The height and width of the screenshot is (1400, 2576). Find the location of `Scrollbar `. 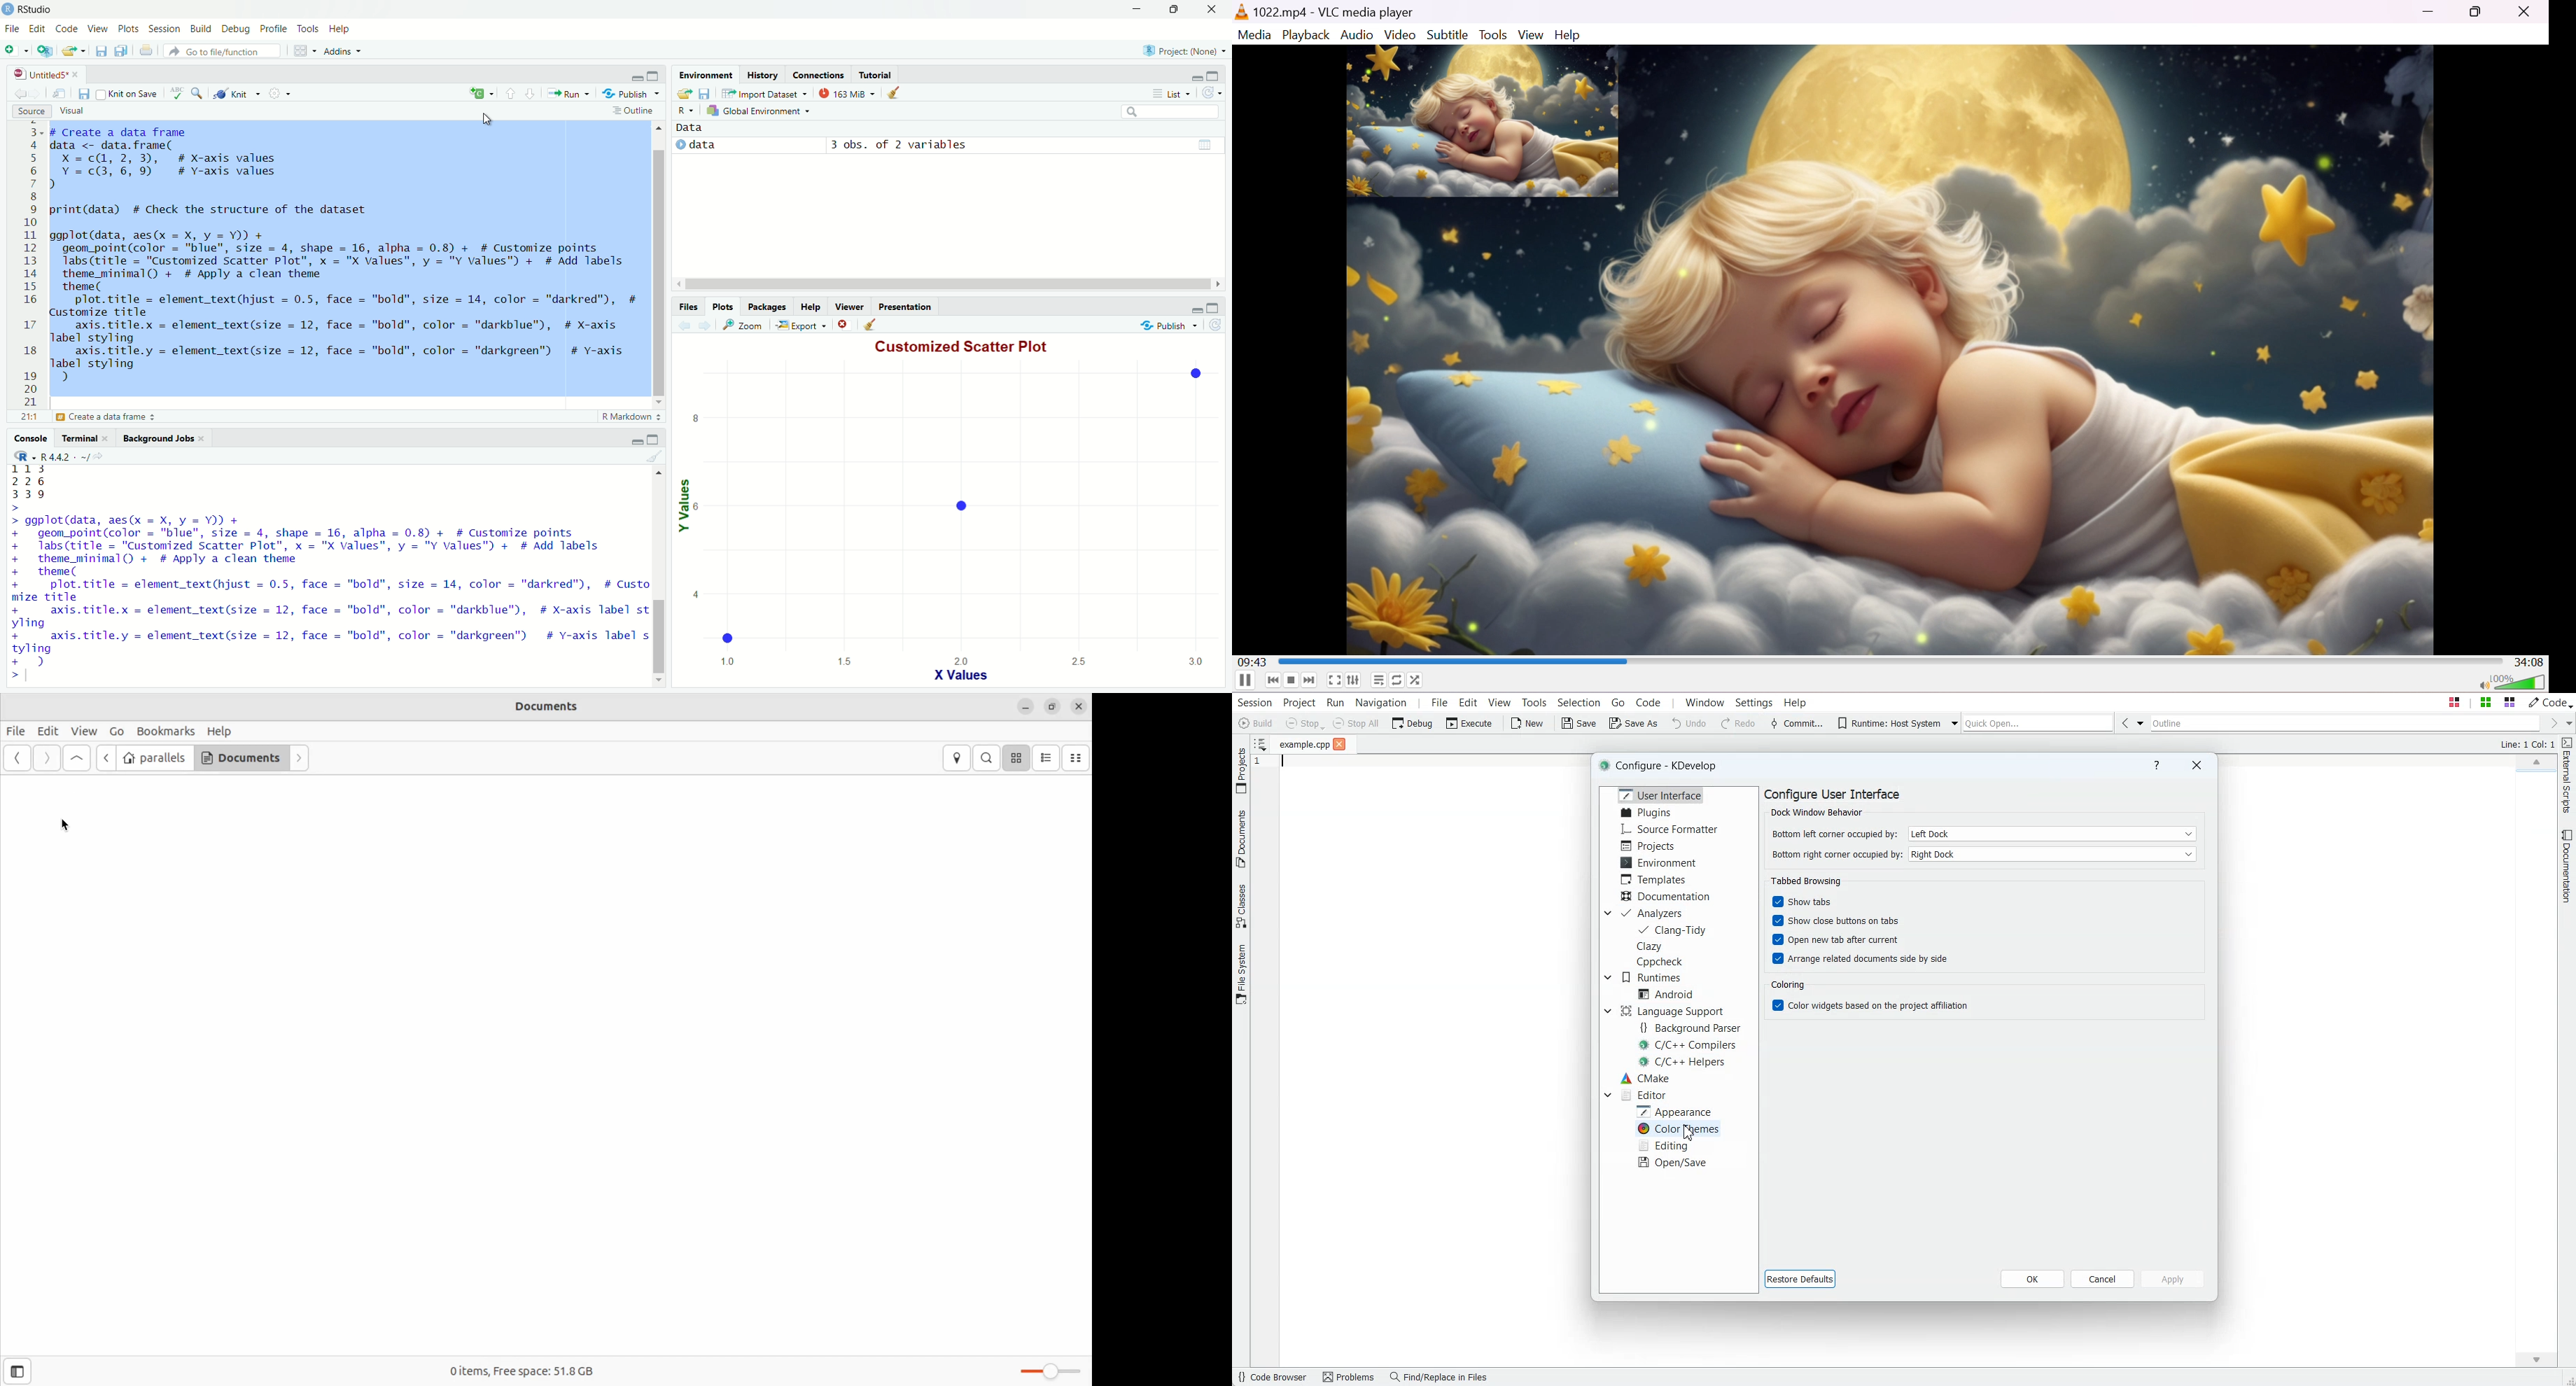

Scrollbar  is located at coordinates (658, 264).